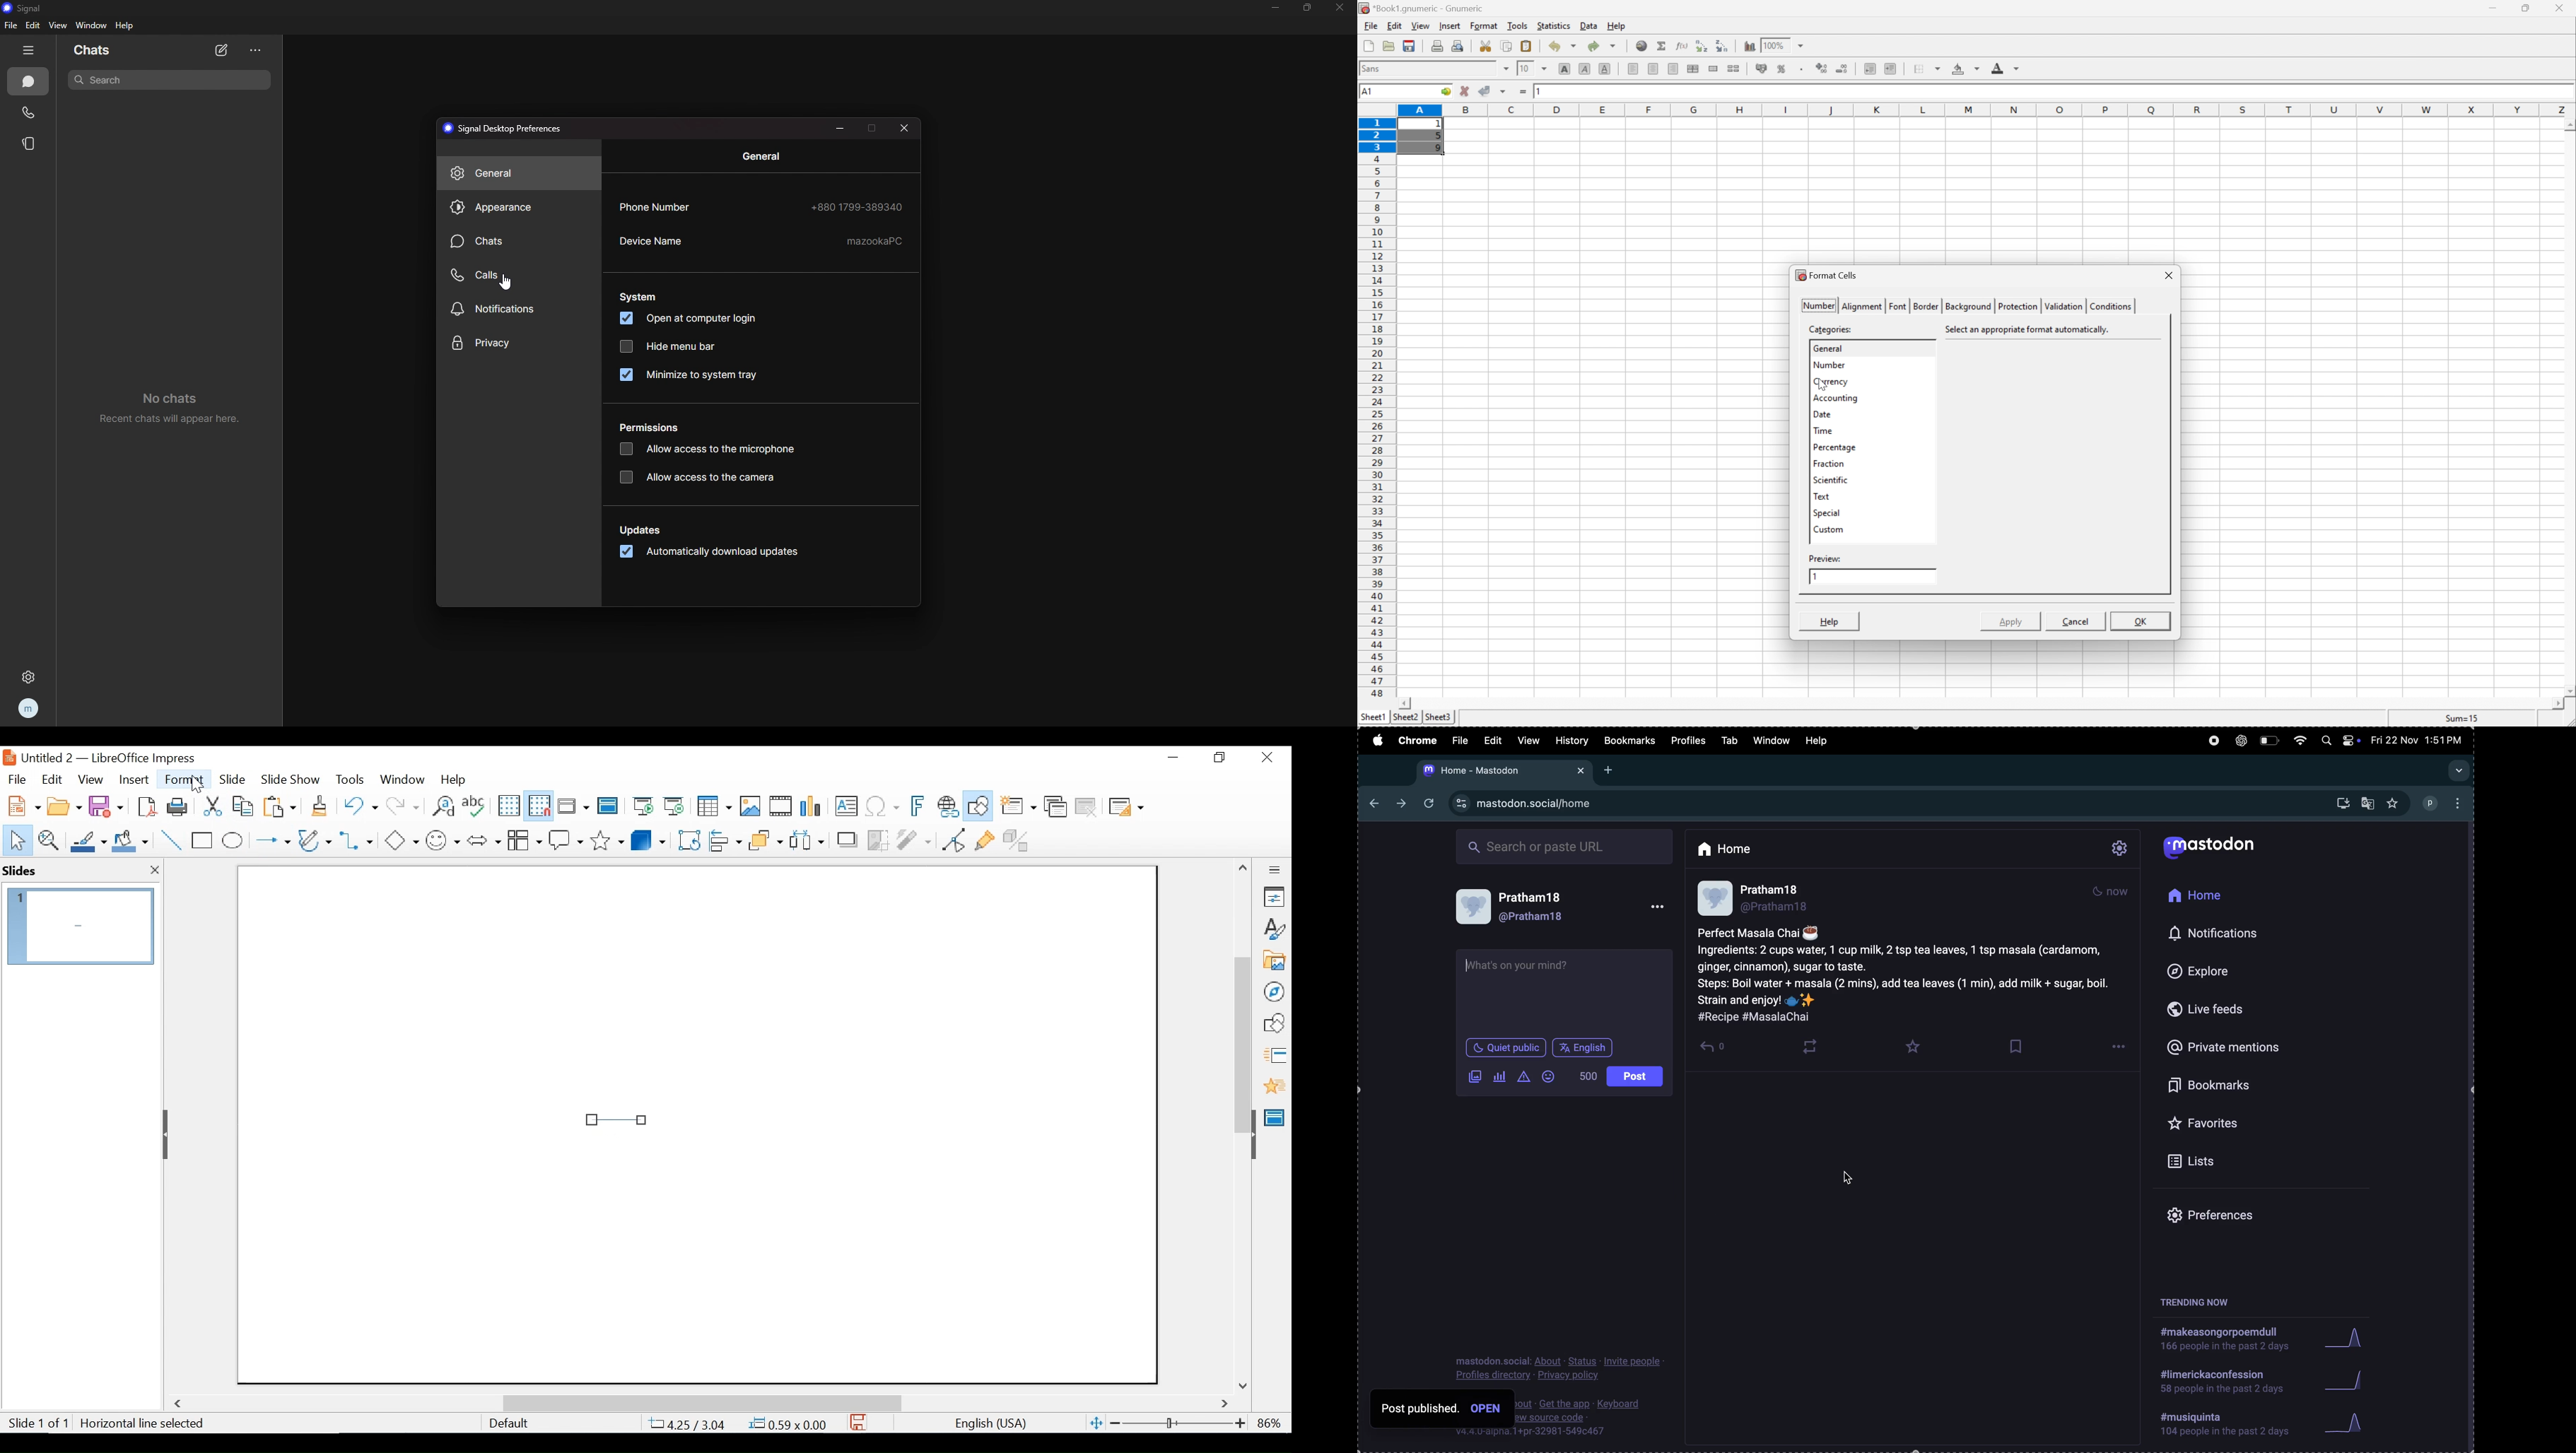  Describe the element at coordinates (1845, 1178) in the screenshot. I see `cursor` at that location.